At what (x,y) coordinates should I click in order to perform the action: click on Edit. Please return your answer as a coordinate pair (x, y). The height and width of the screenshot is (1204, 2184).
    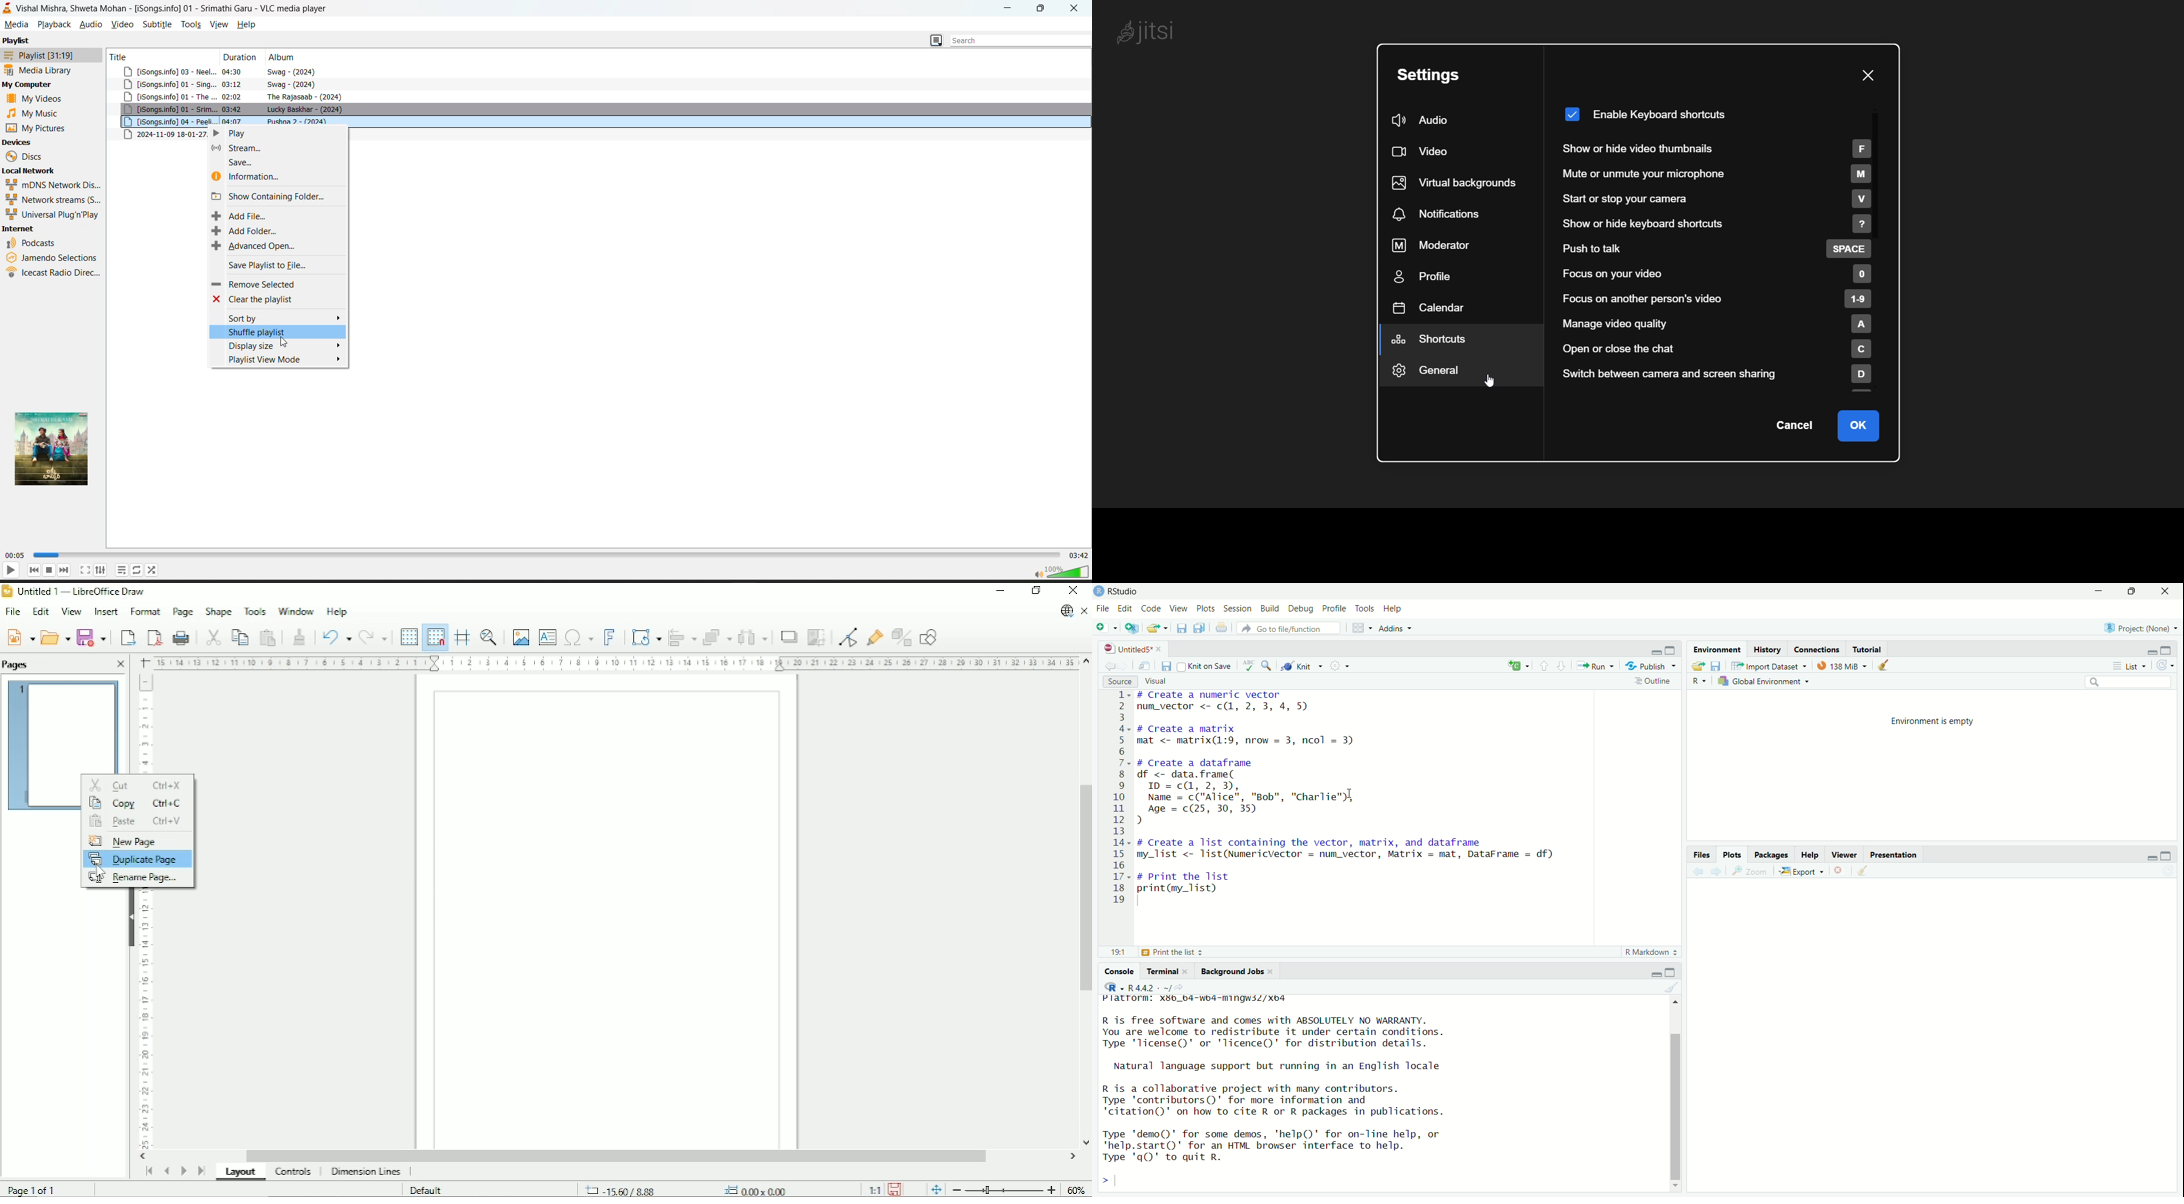
    Looking at the image, I should click on (39, 612).